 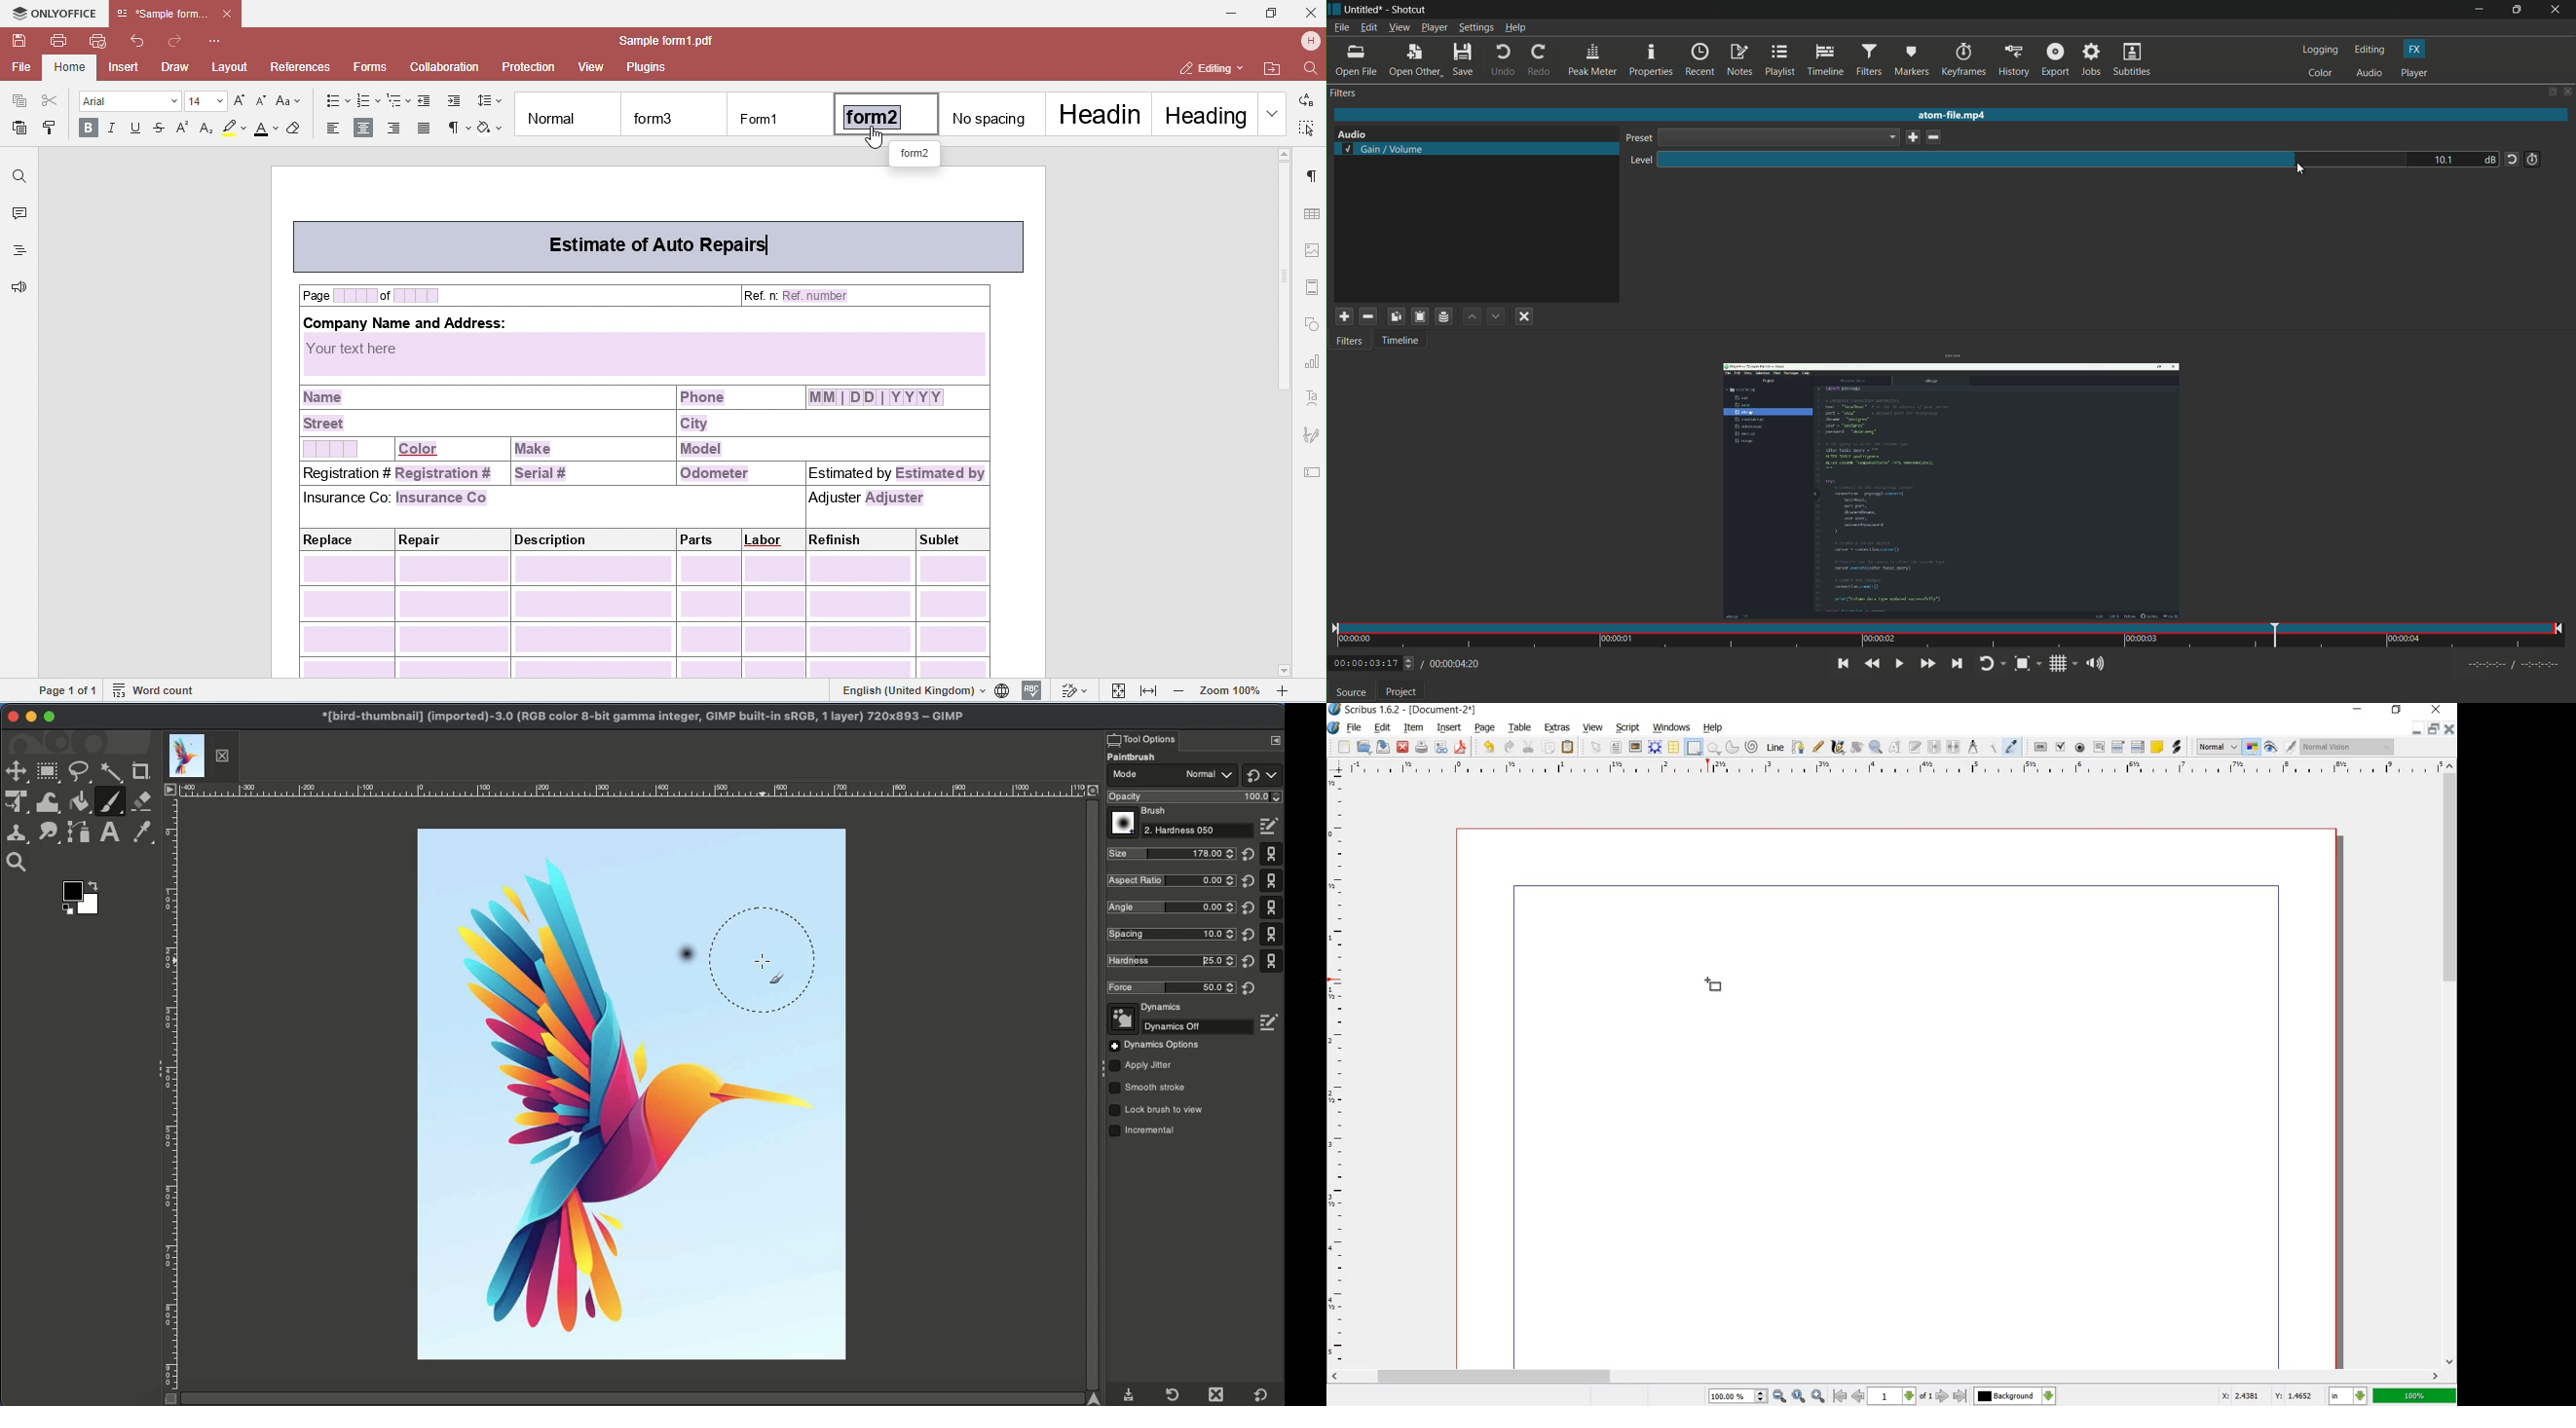 I want to click on save, so click(x=1911, y=138).